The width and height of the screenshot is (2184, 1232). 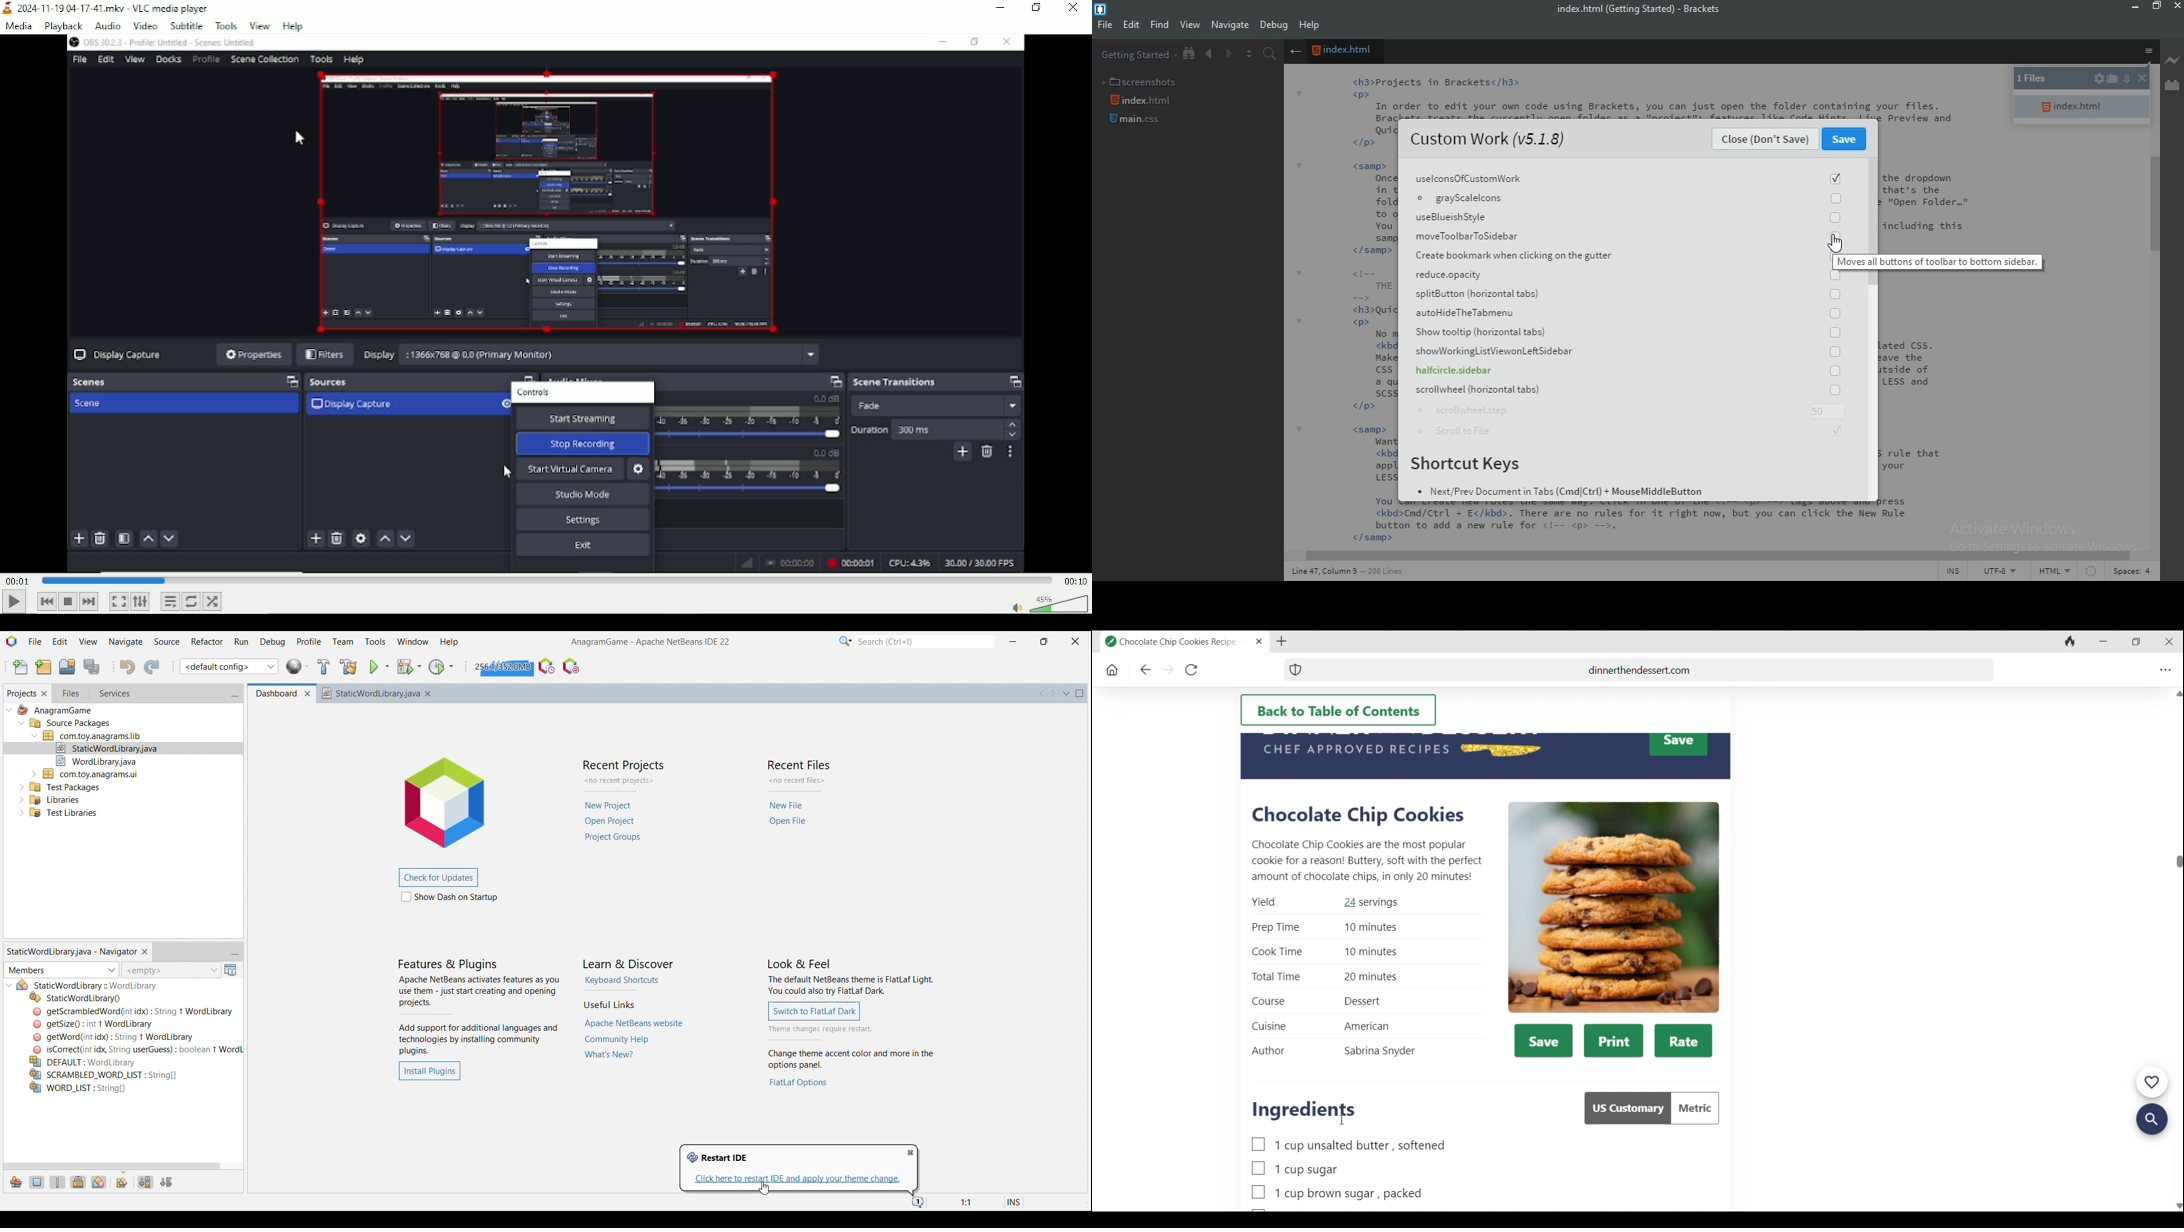 I want to click on menu, so click(x=2148, y=53).